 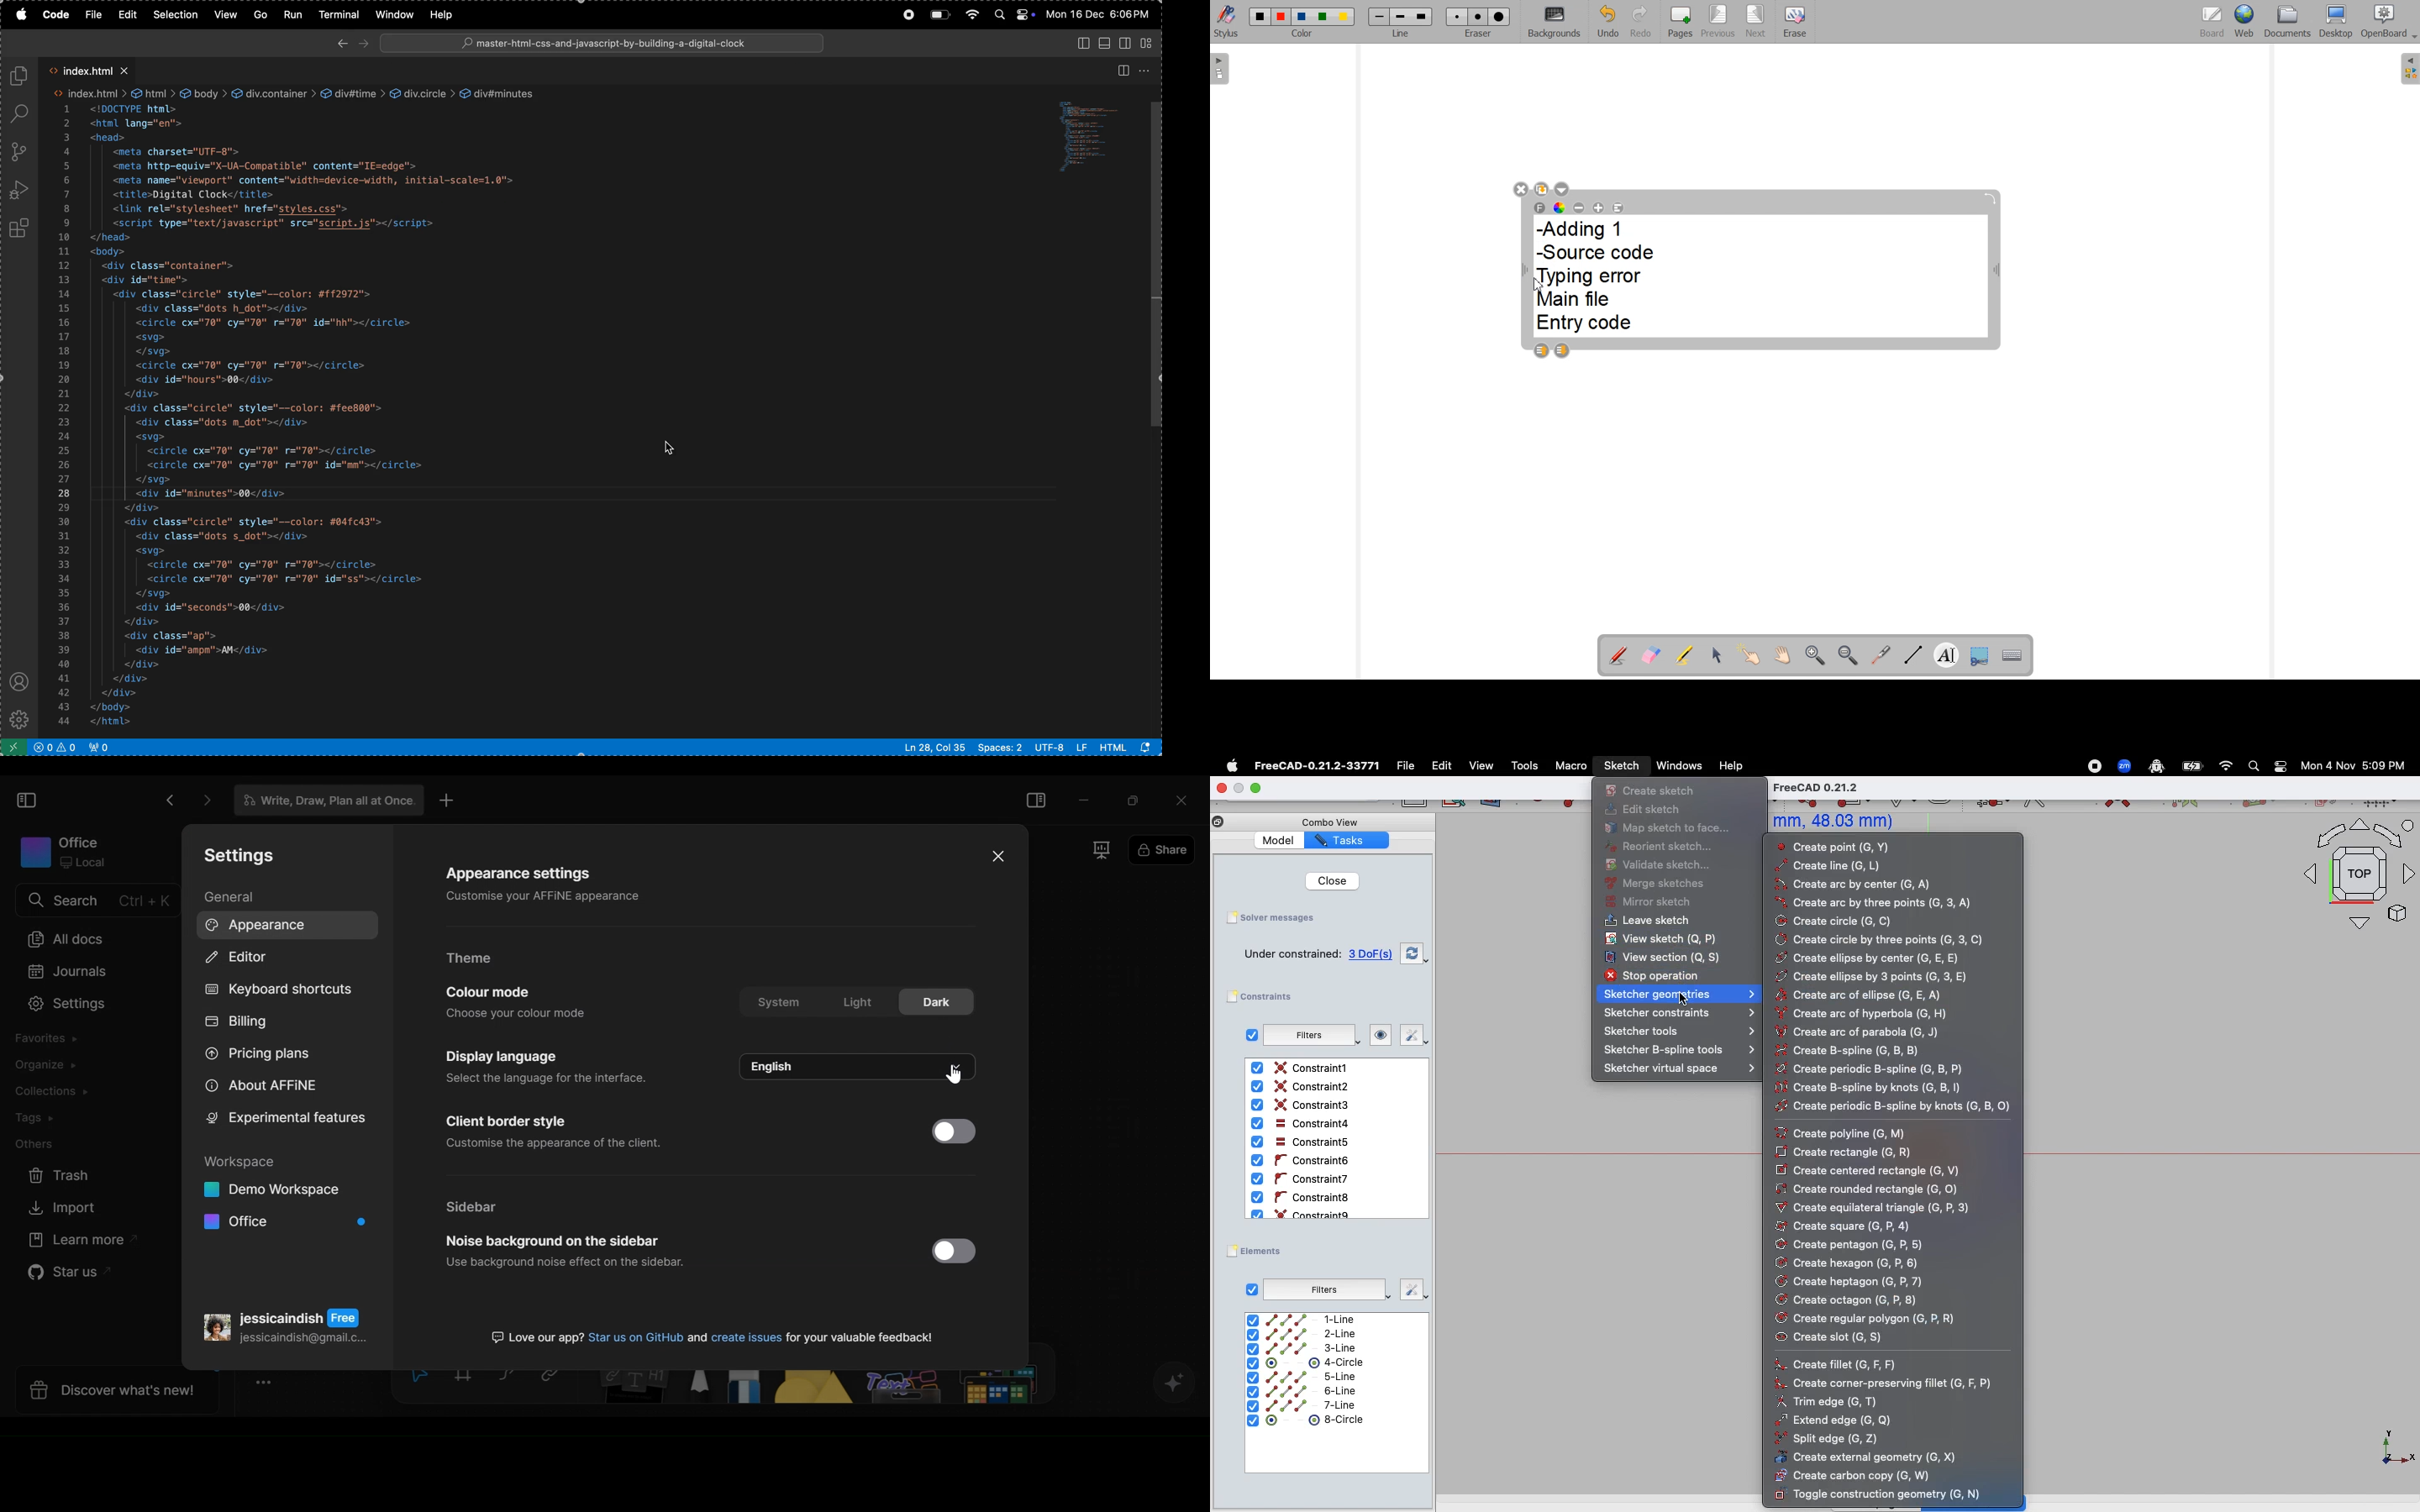 I want to click on Pages, so click(x=1681, y=21).